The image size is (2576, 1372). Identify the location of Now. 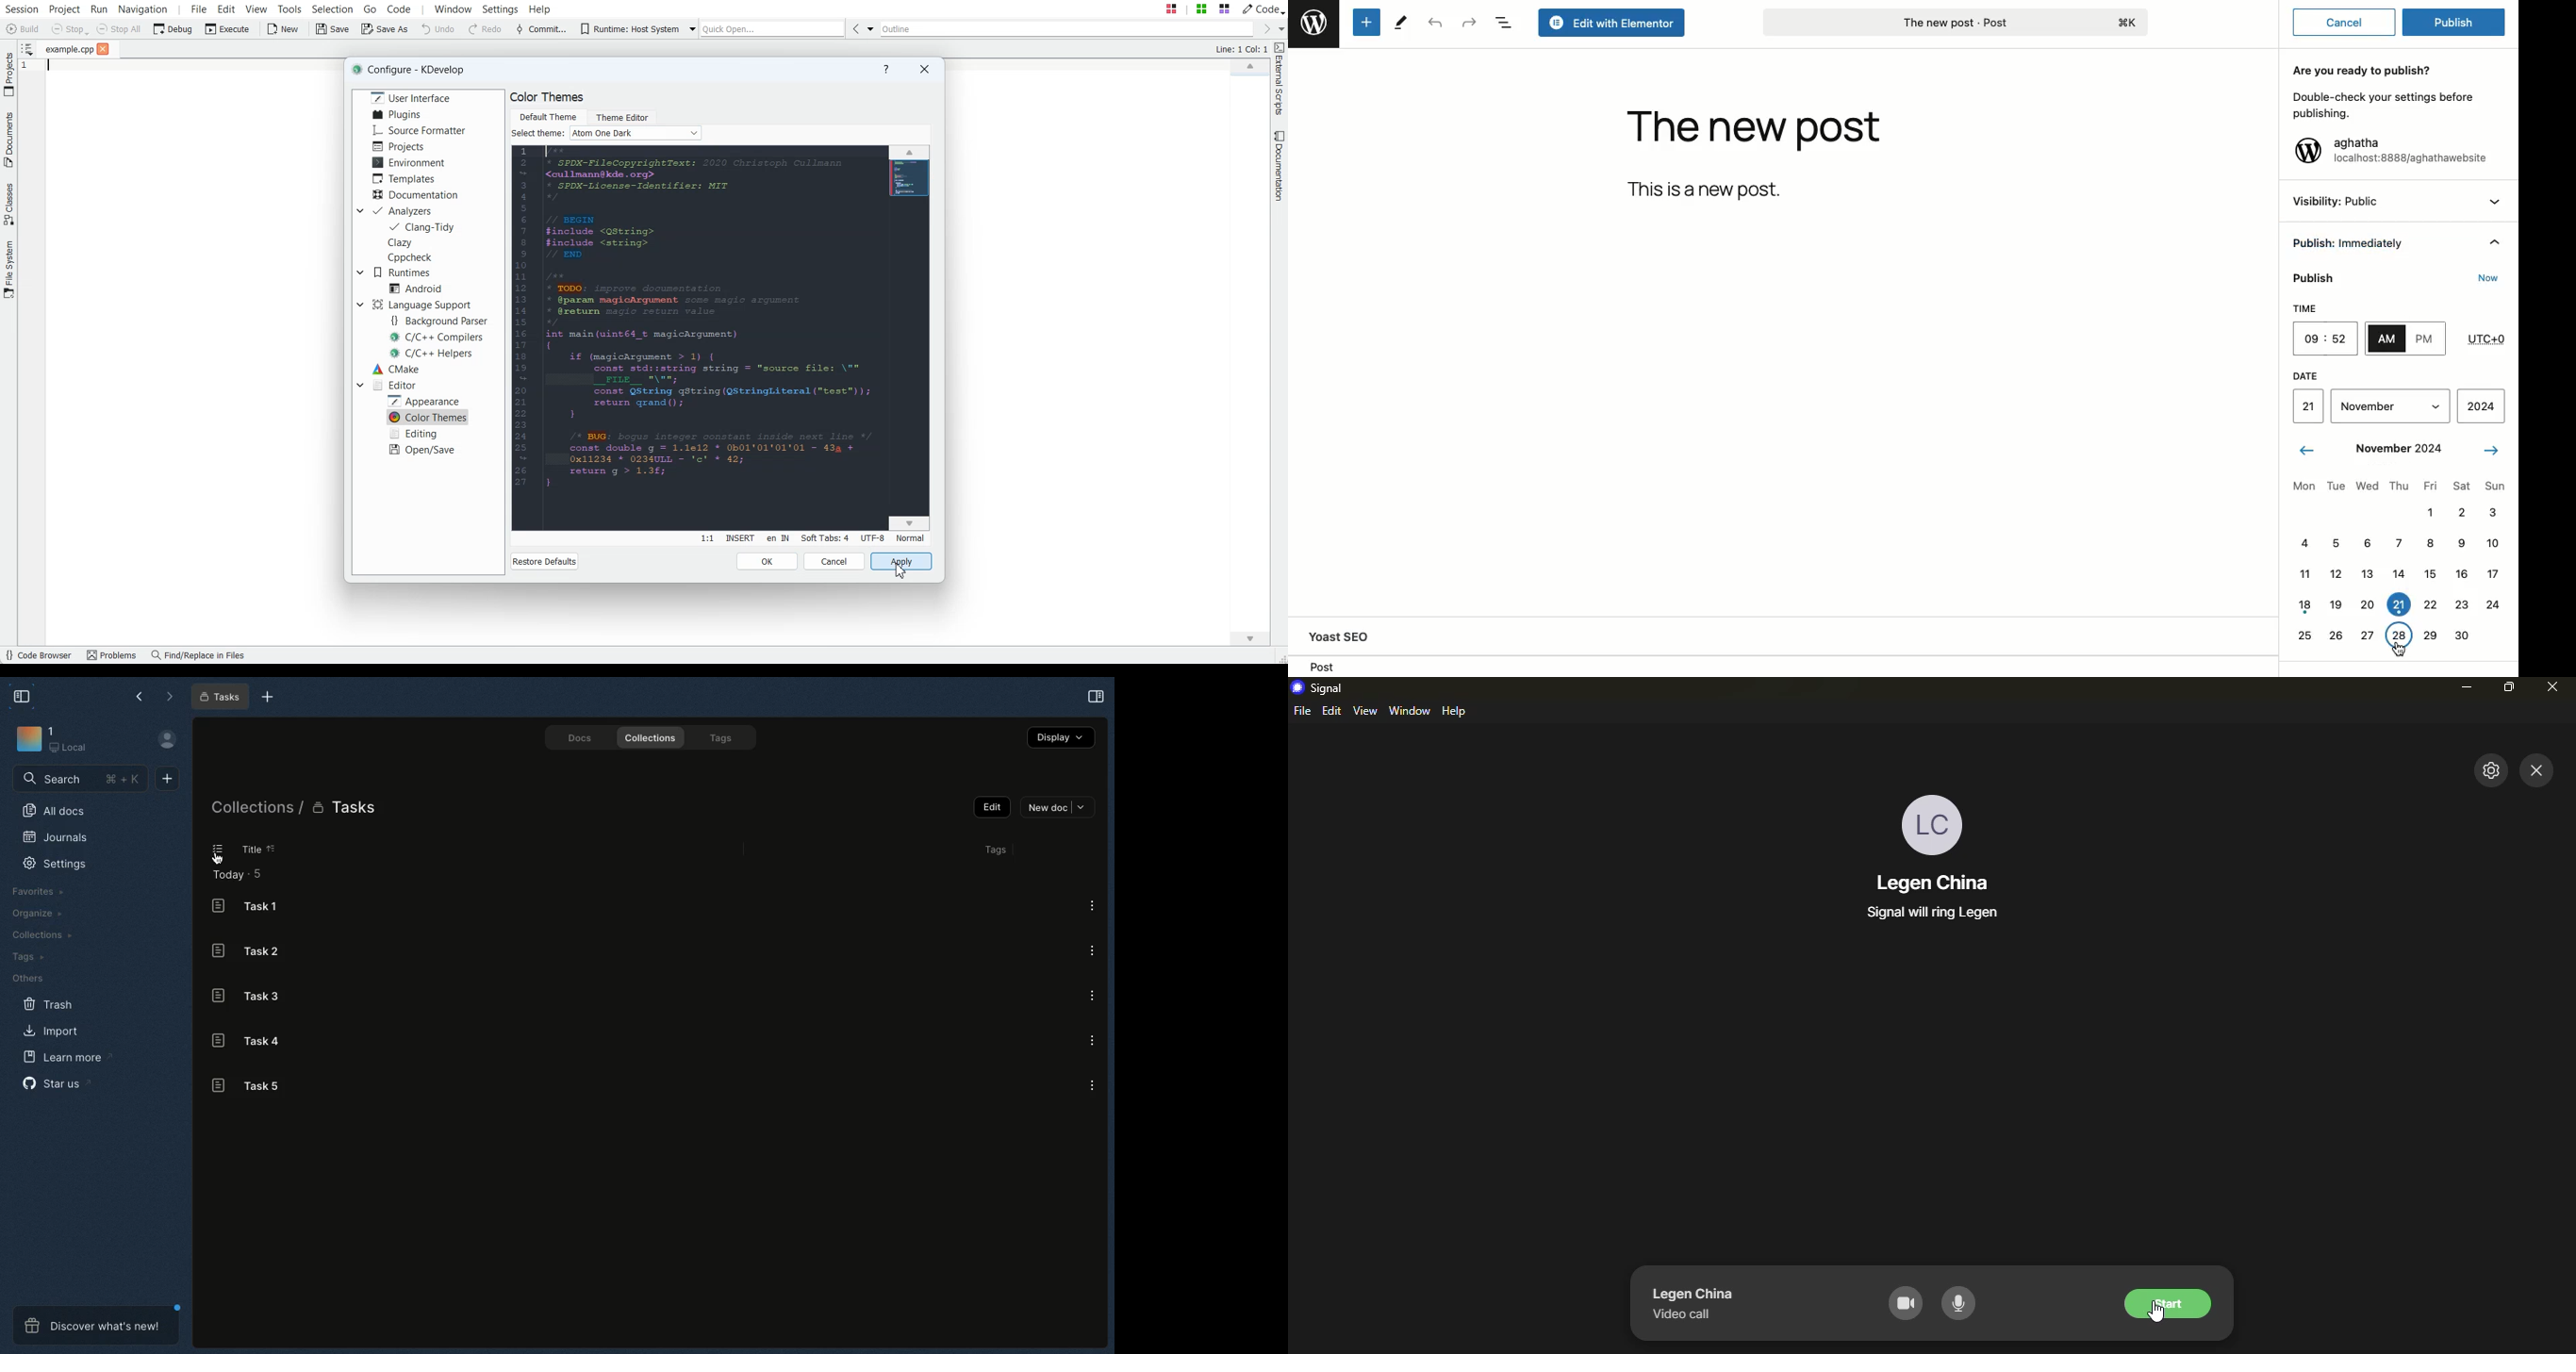
(2482, 279).